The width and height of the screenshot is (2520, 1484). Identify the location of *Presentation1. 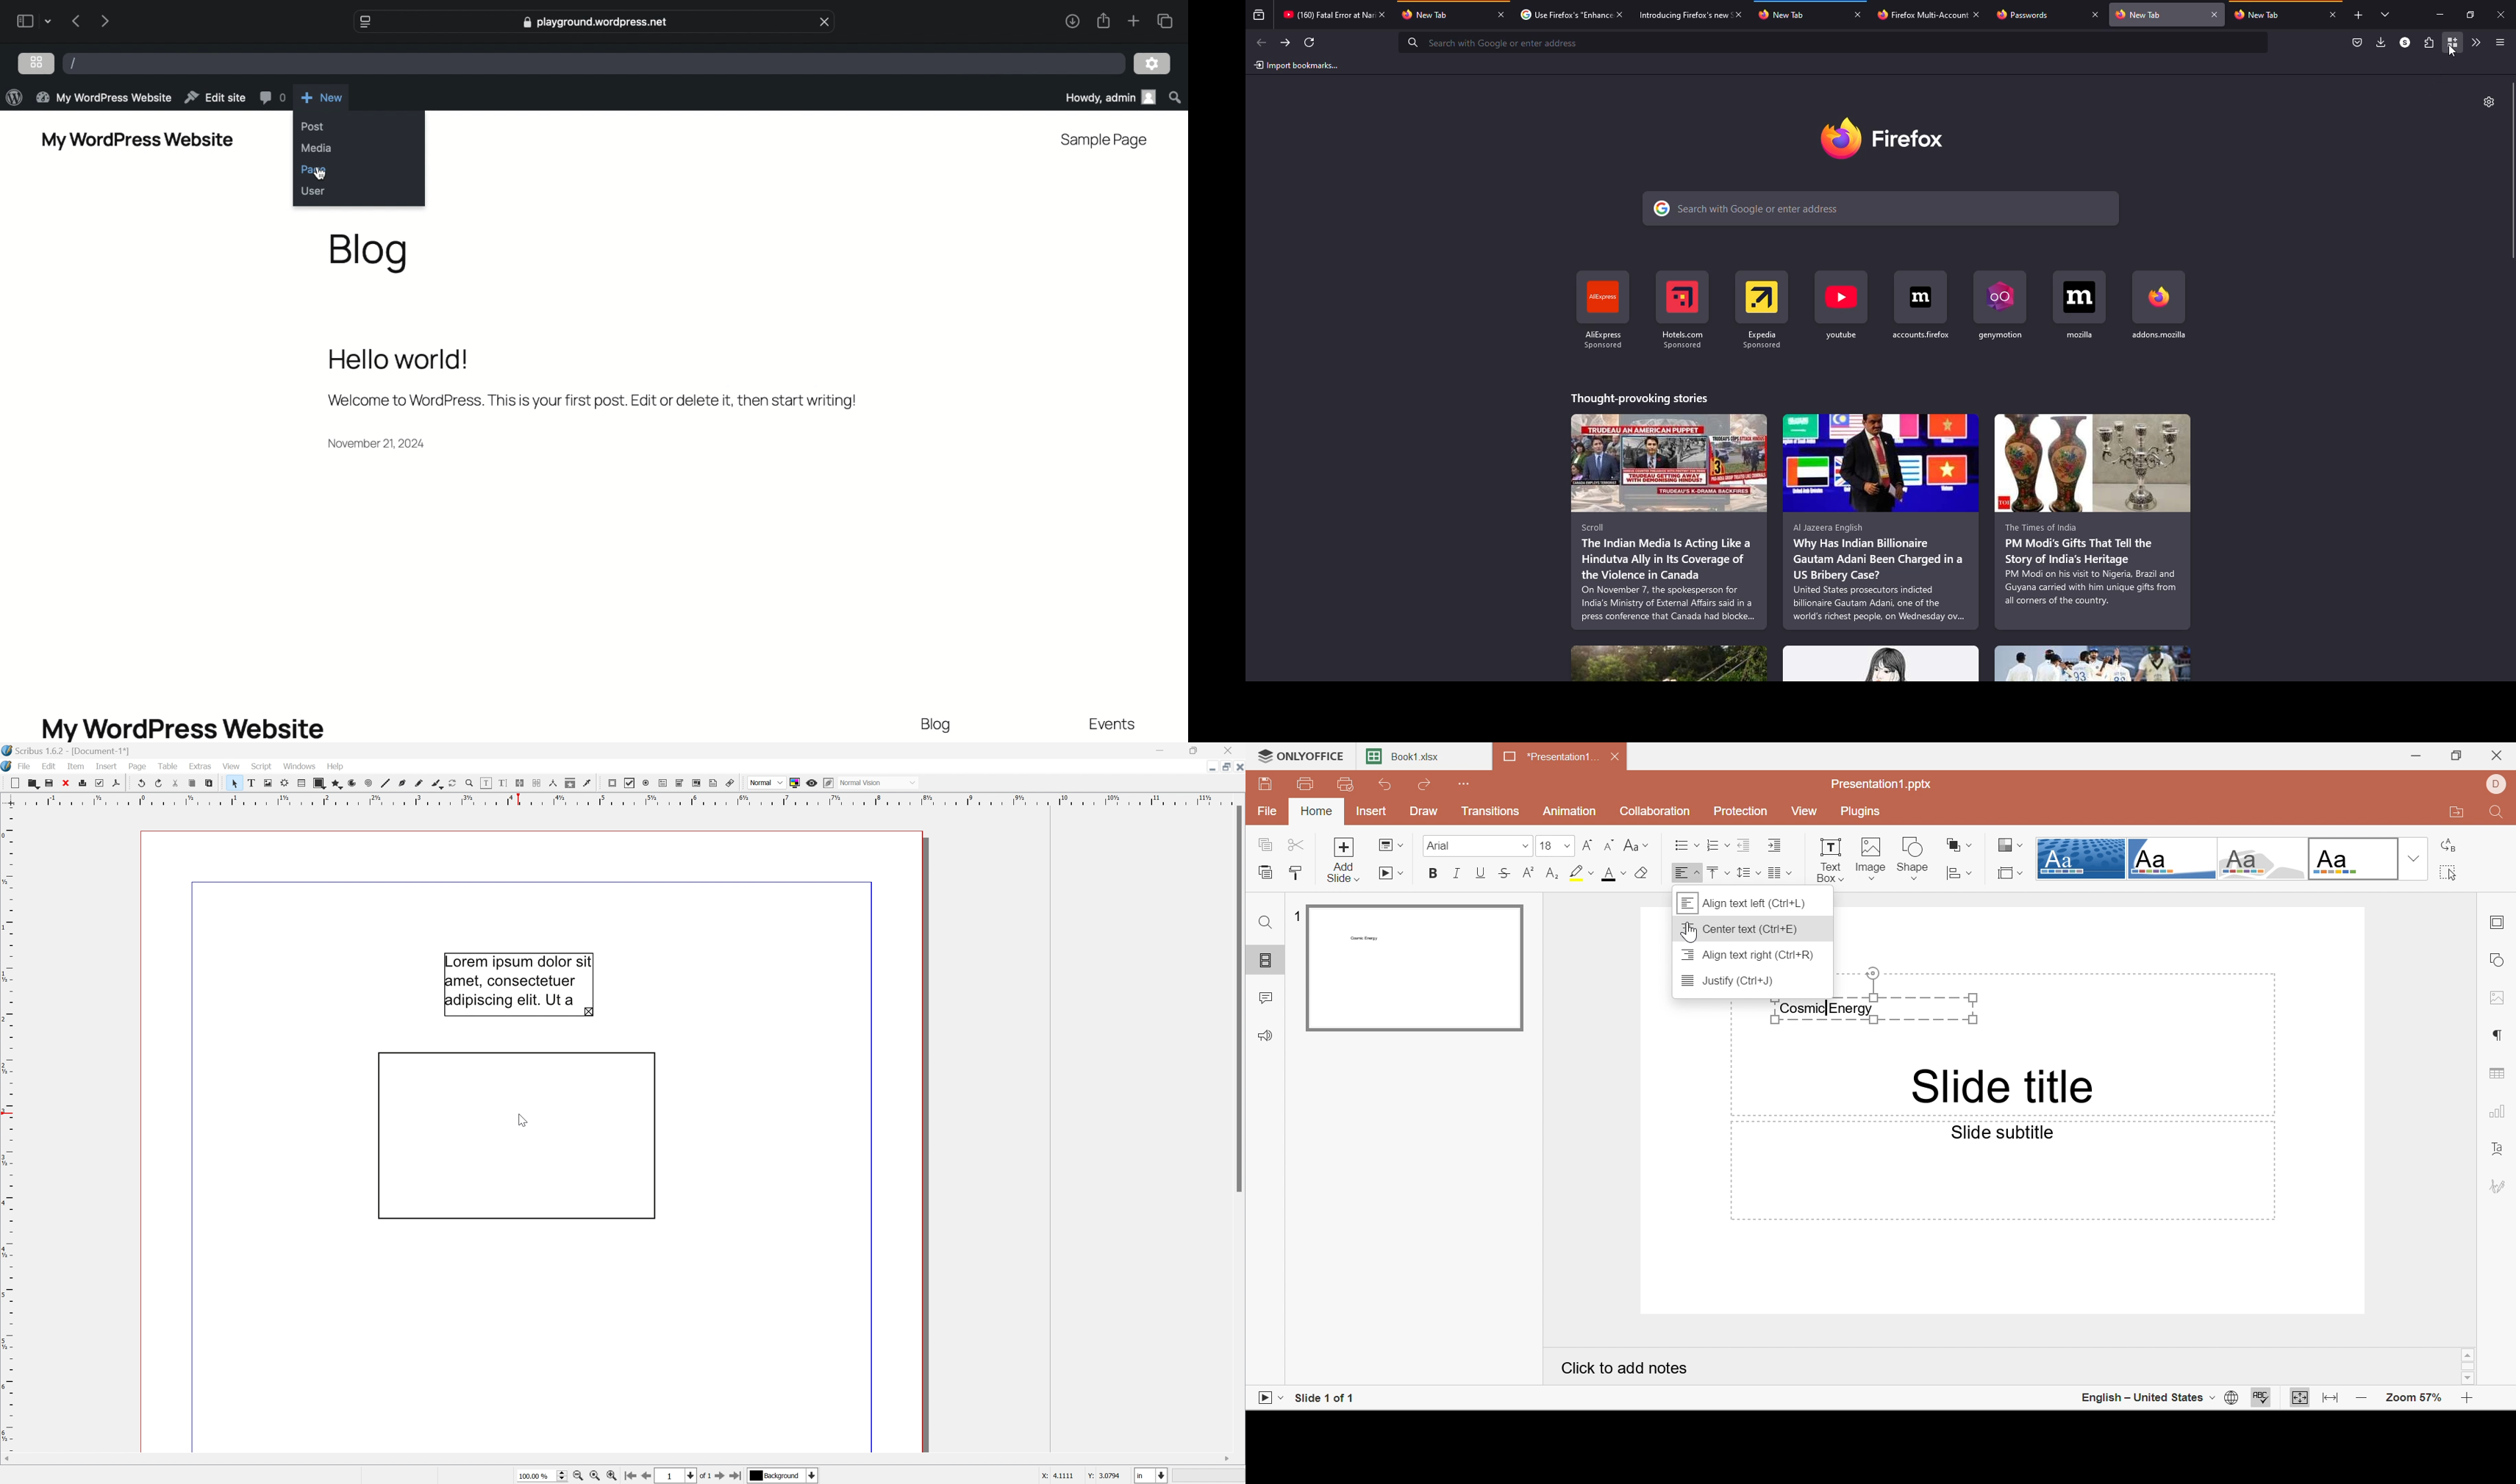
(1552, 759).